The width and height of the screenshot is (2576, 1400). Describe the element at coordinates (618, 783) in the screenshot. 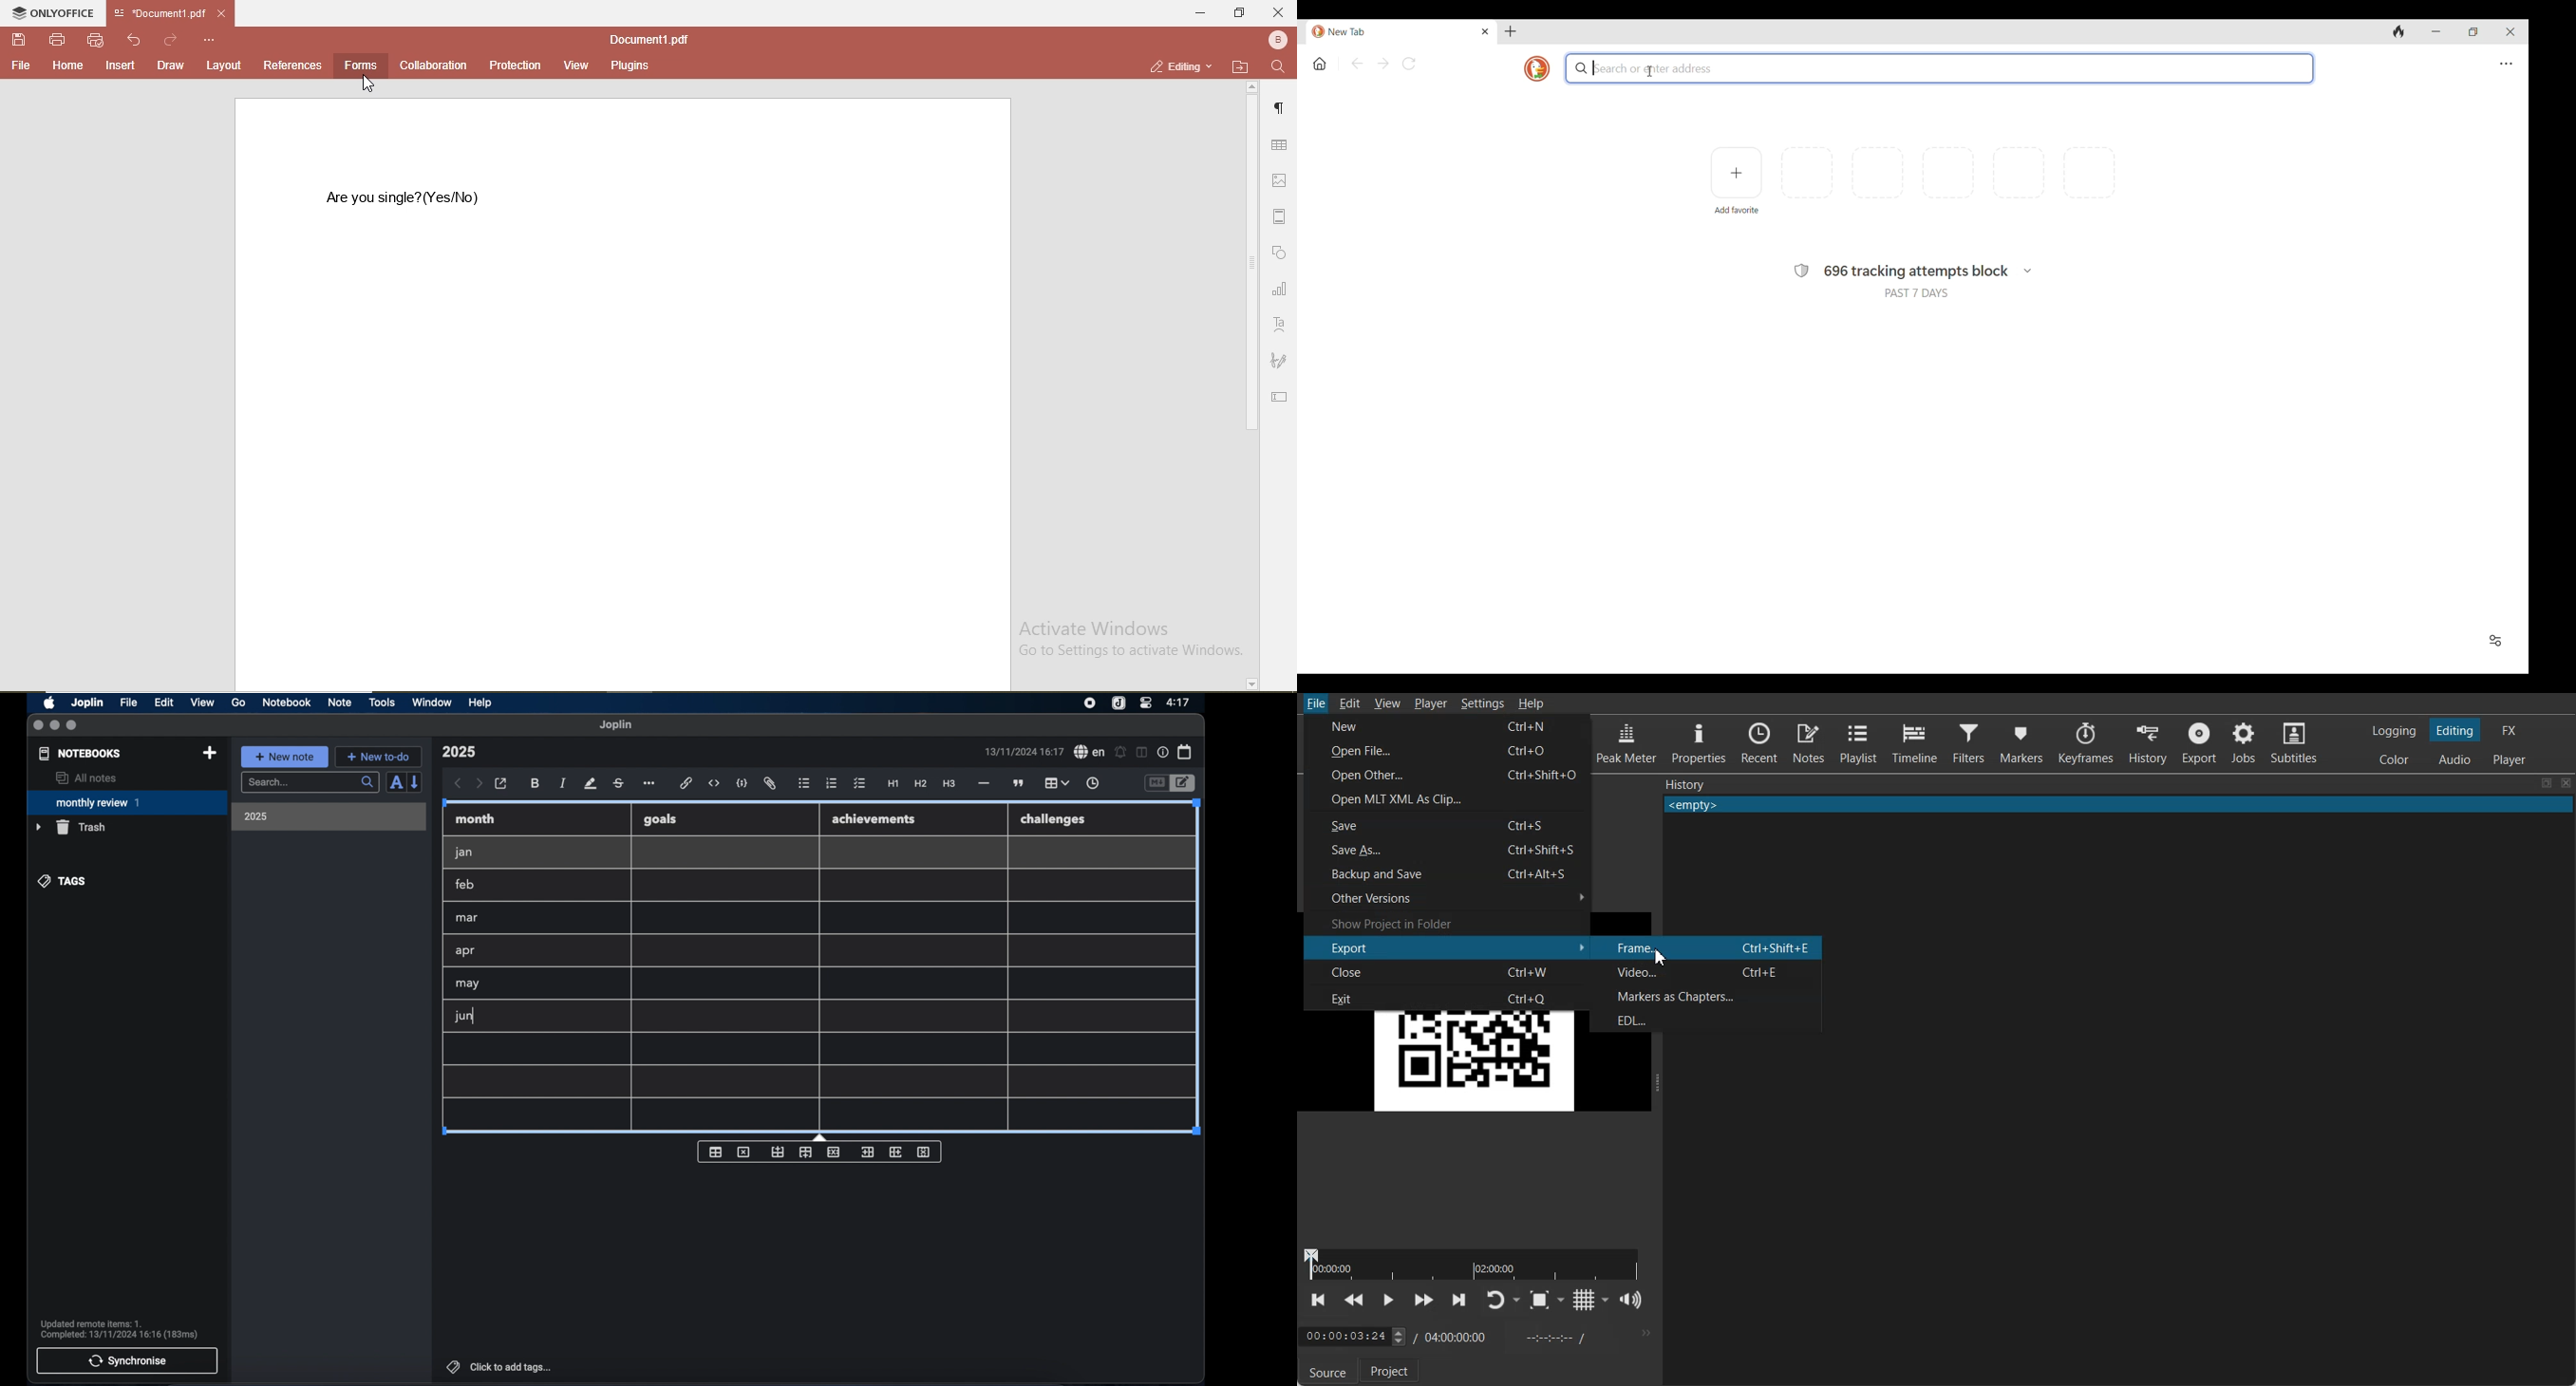

I see `strikethrough` at that location.